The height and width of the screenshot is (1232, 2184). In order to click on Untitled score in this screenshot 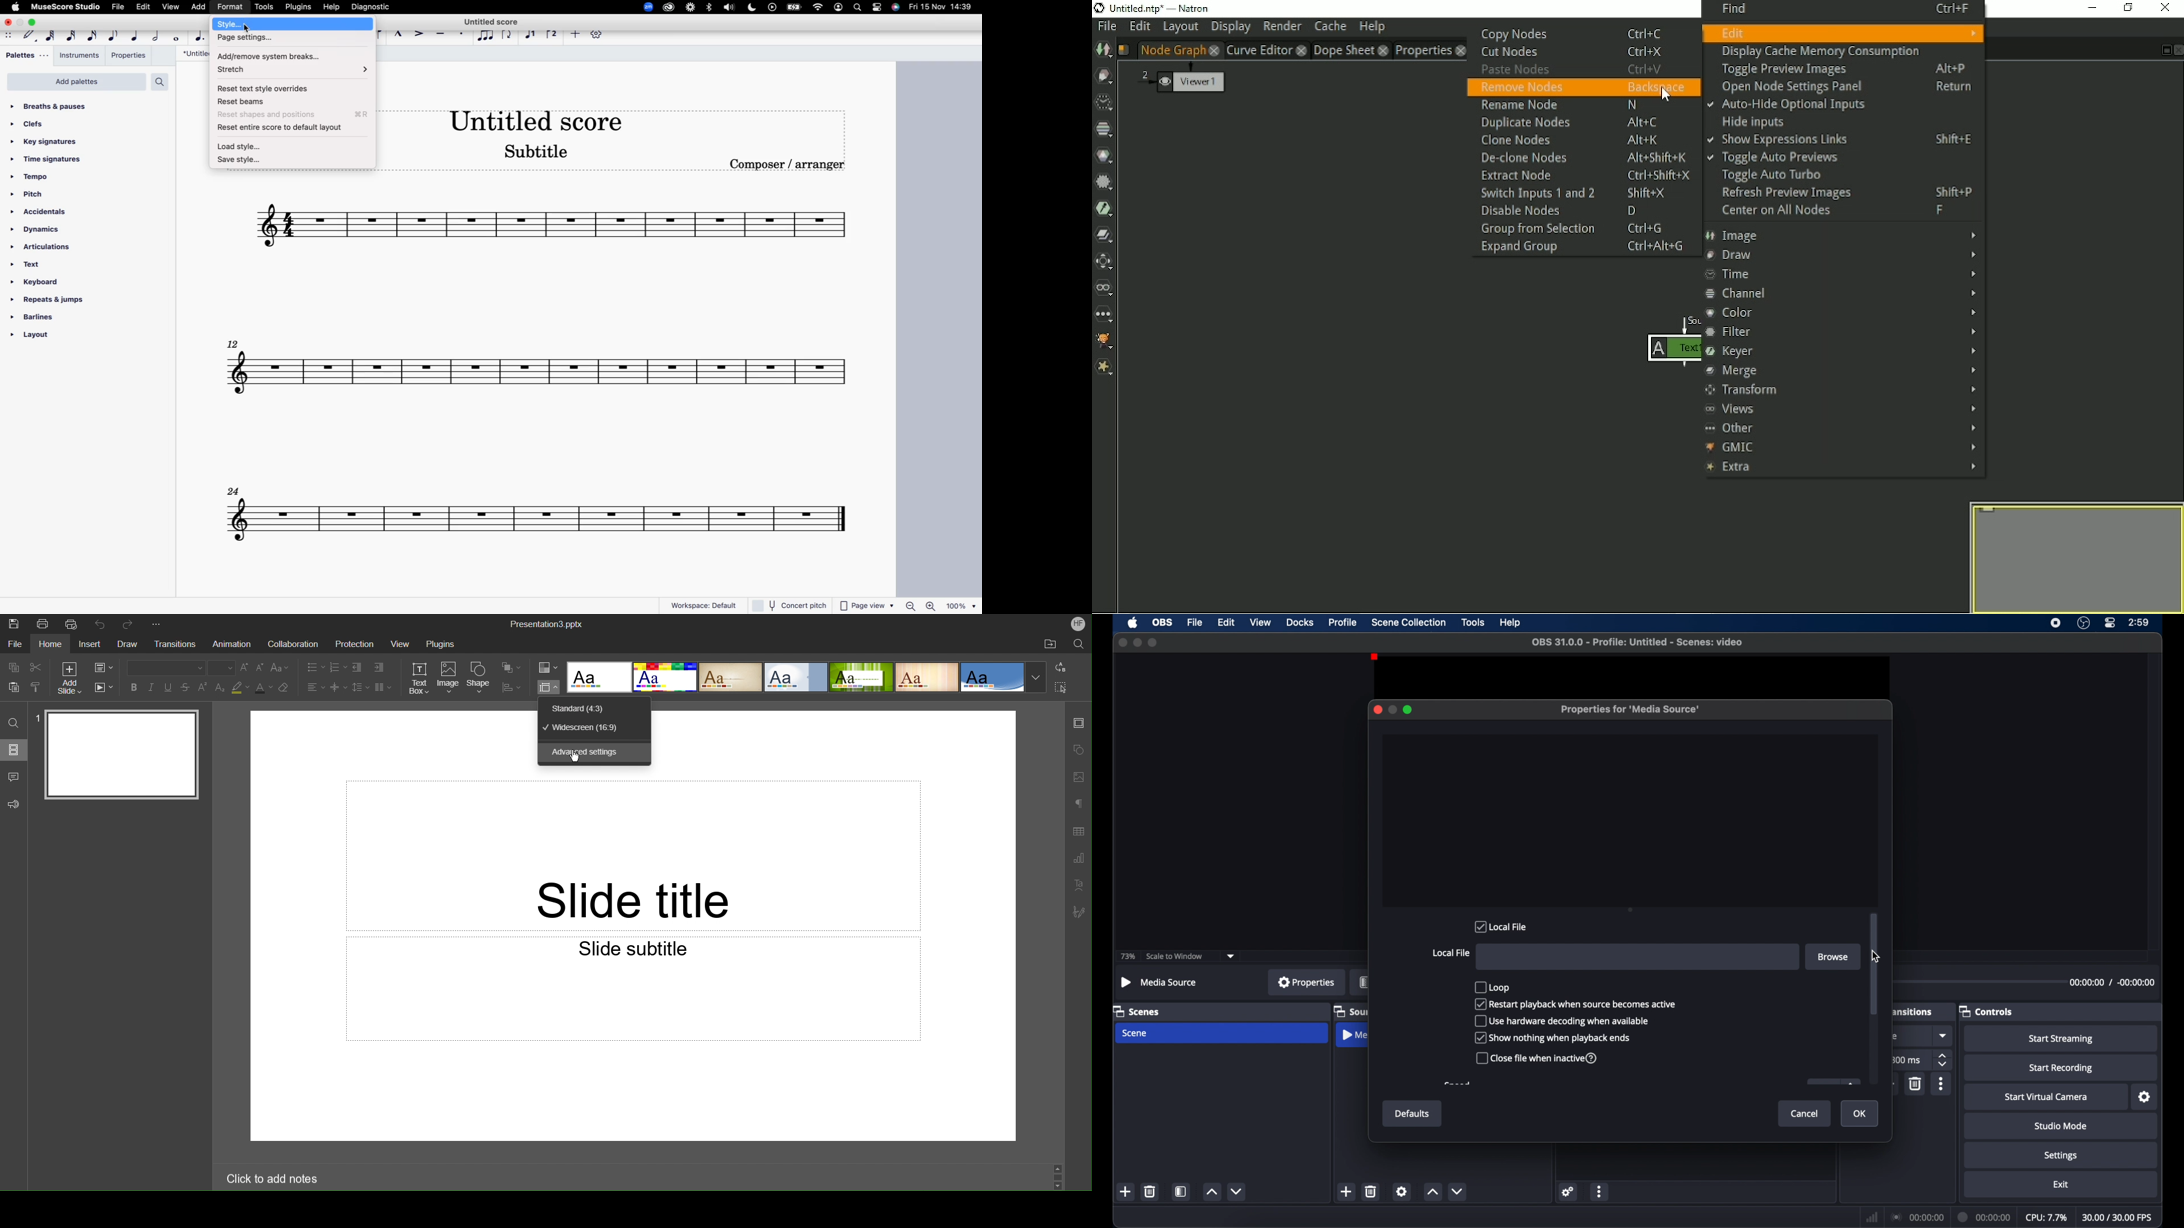, I will do `click(492, 22)`.